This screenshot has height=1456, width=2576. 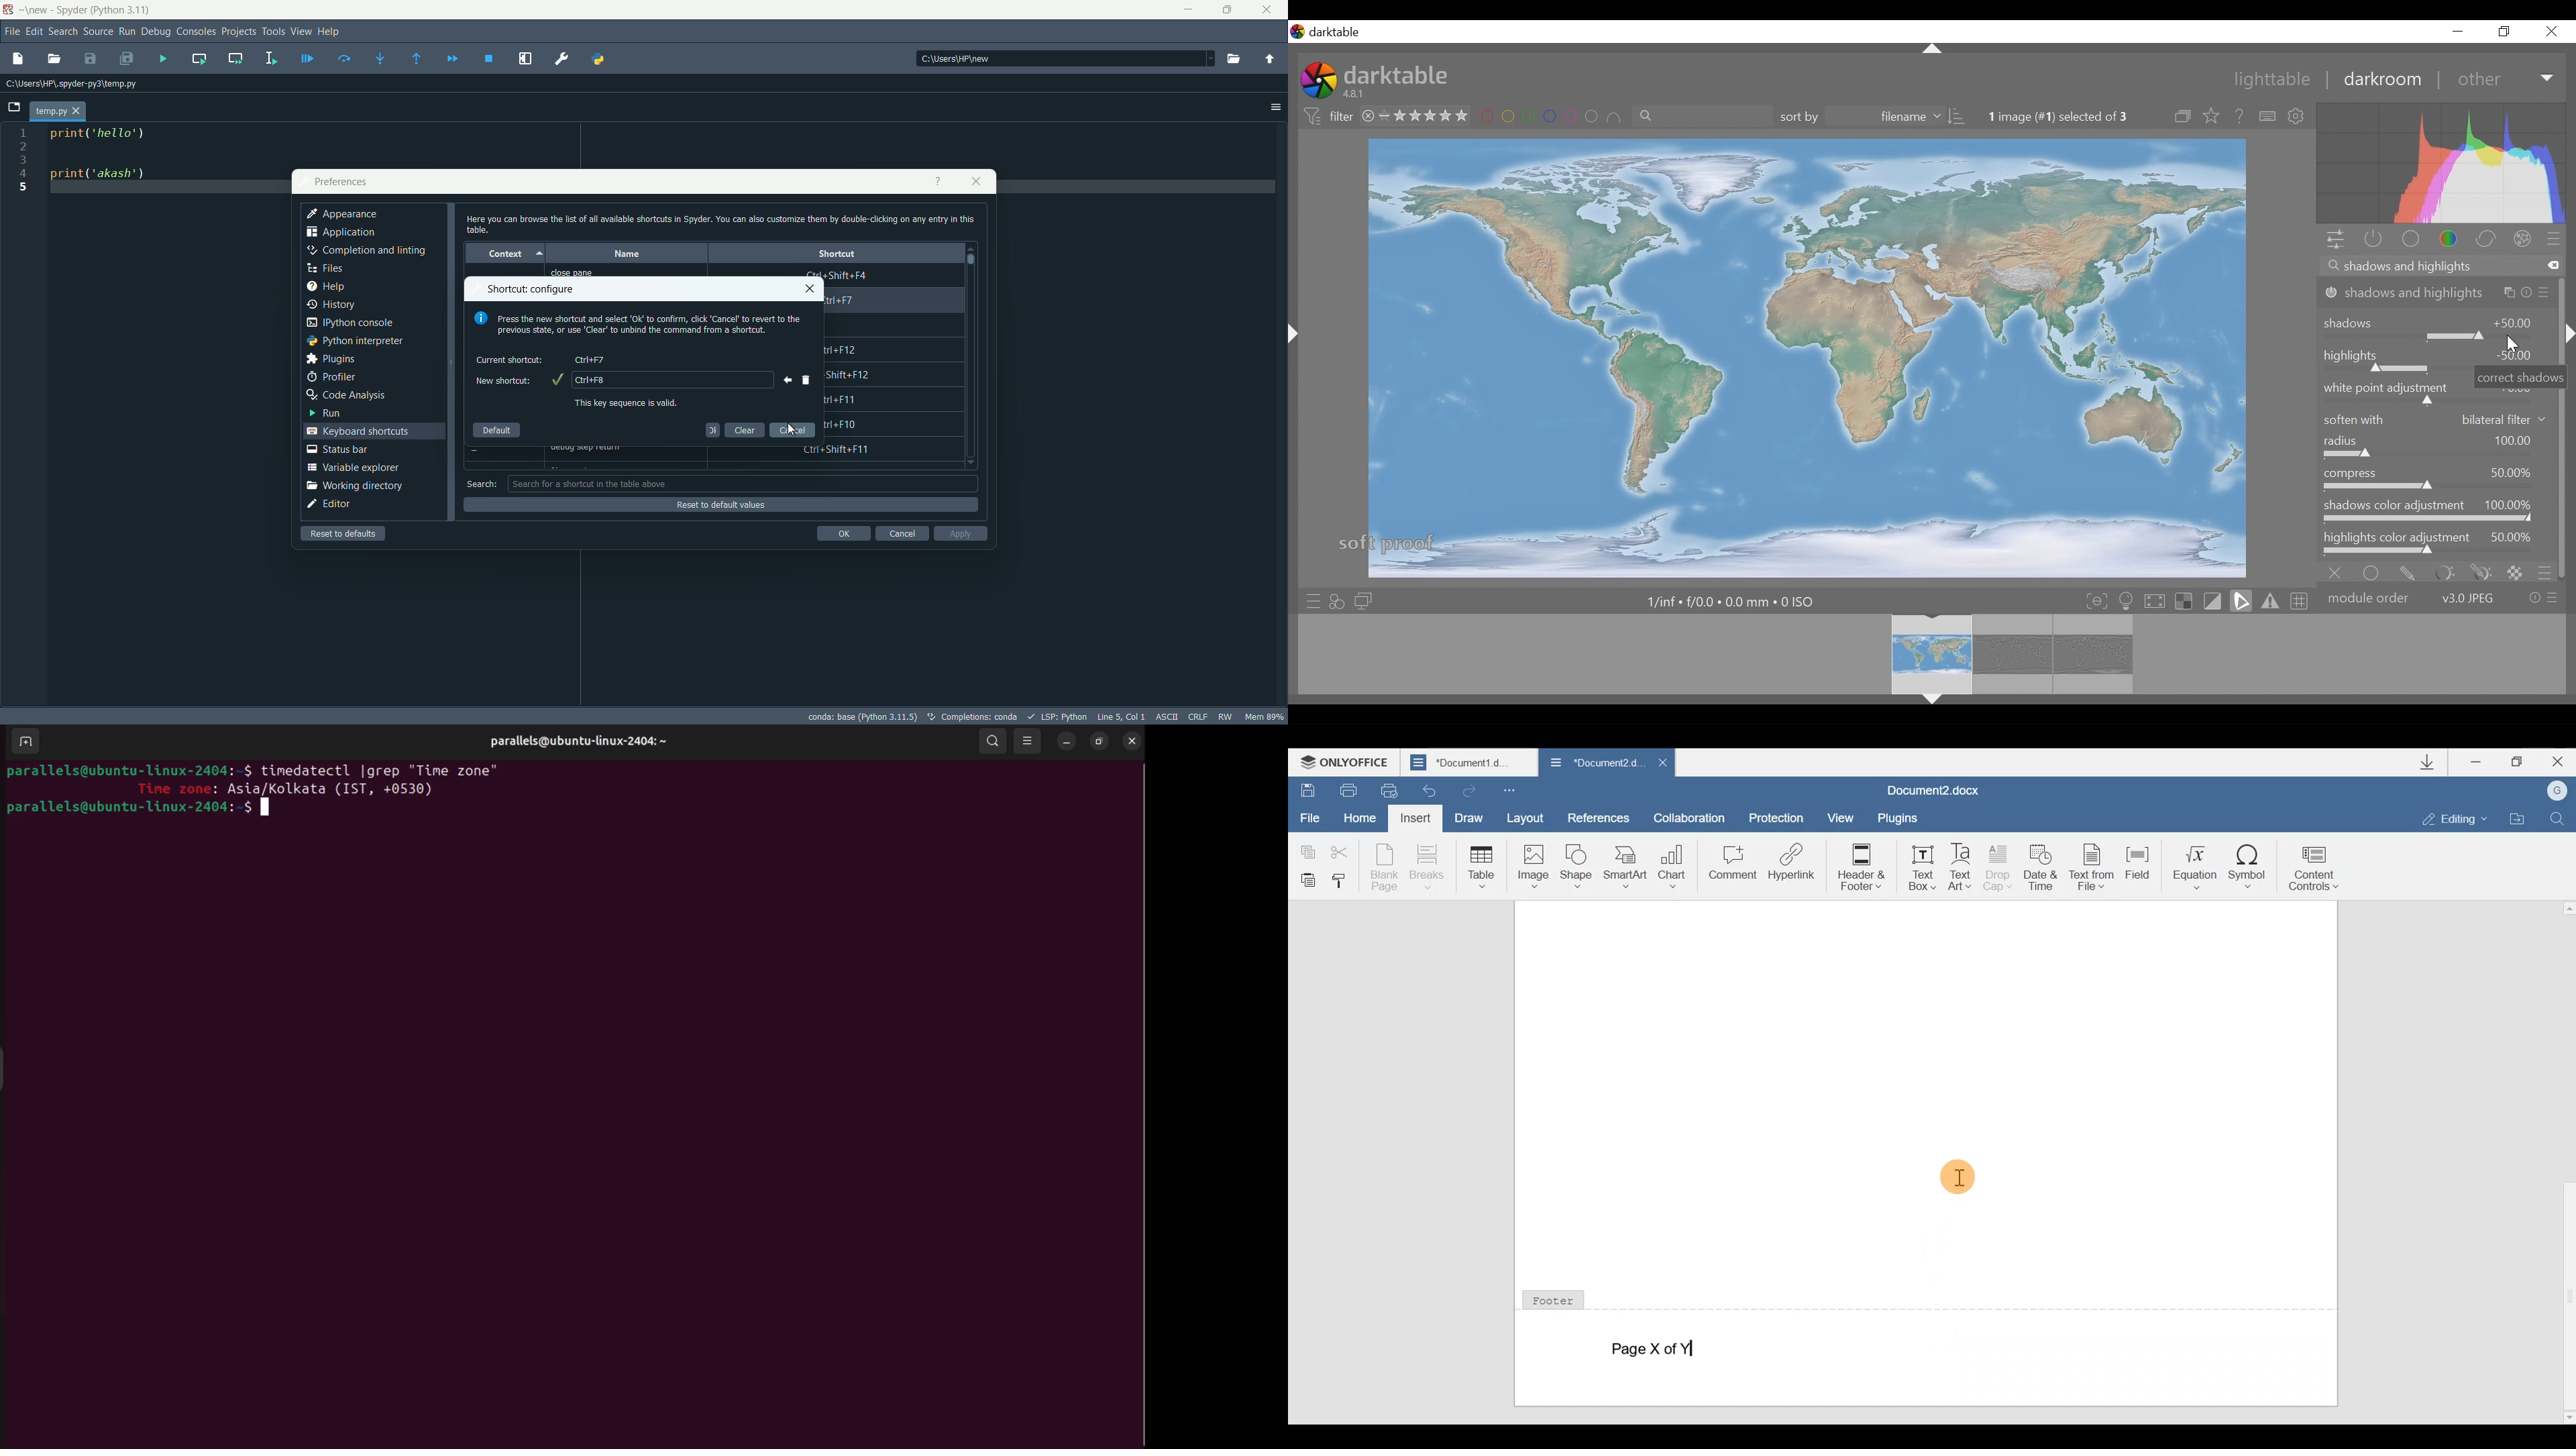 I want to click on run current cell and go to next one, so click(x=235, y=58).